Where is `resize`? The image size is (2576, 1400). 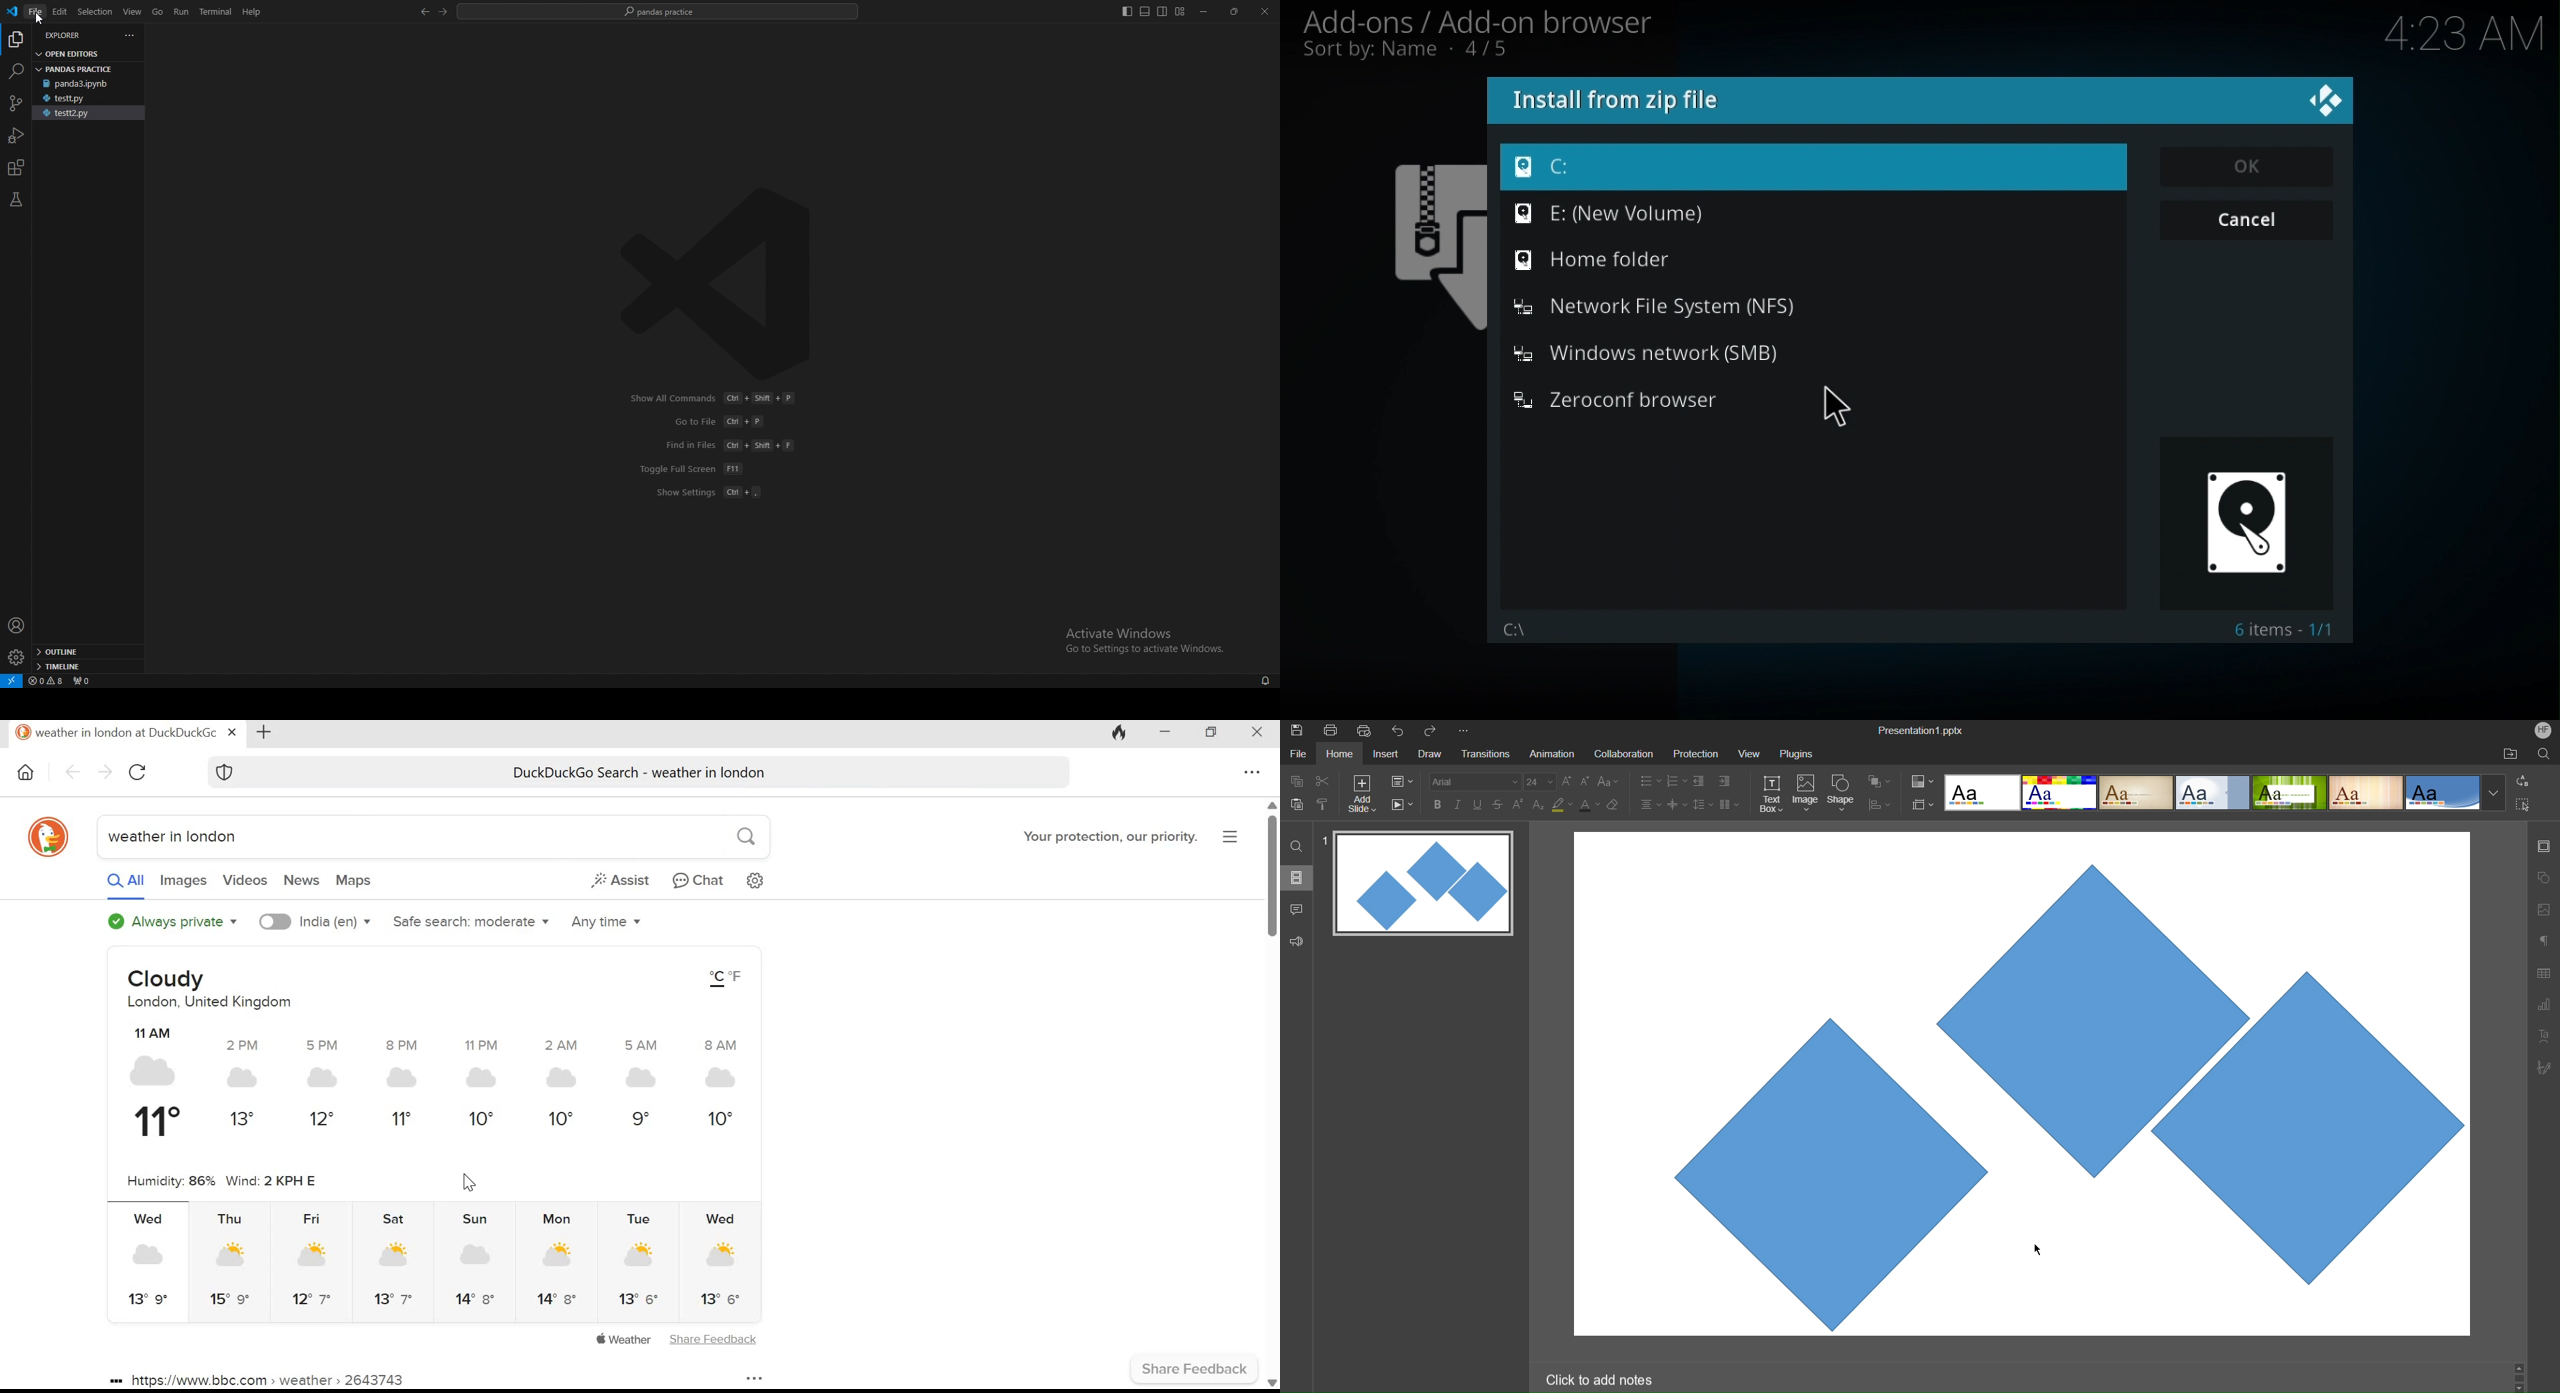 resize is located at coordinates (1236, 11).